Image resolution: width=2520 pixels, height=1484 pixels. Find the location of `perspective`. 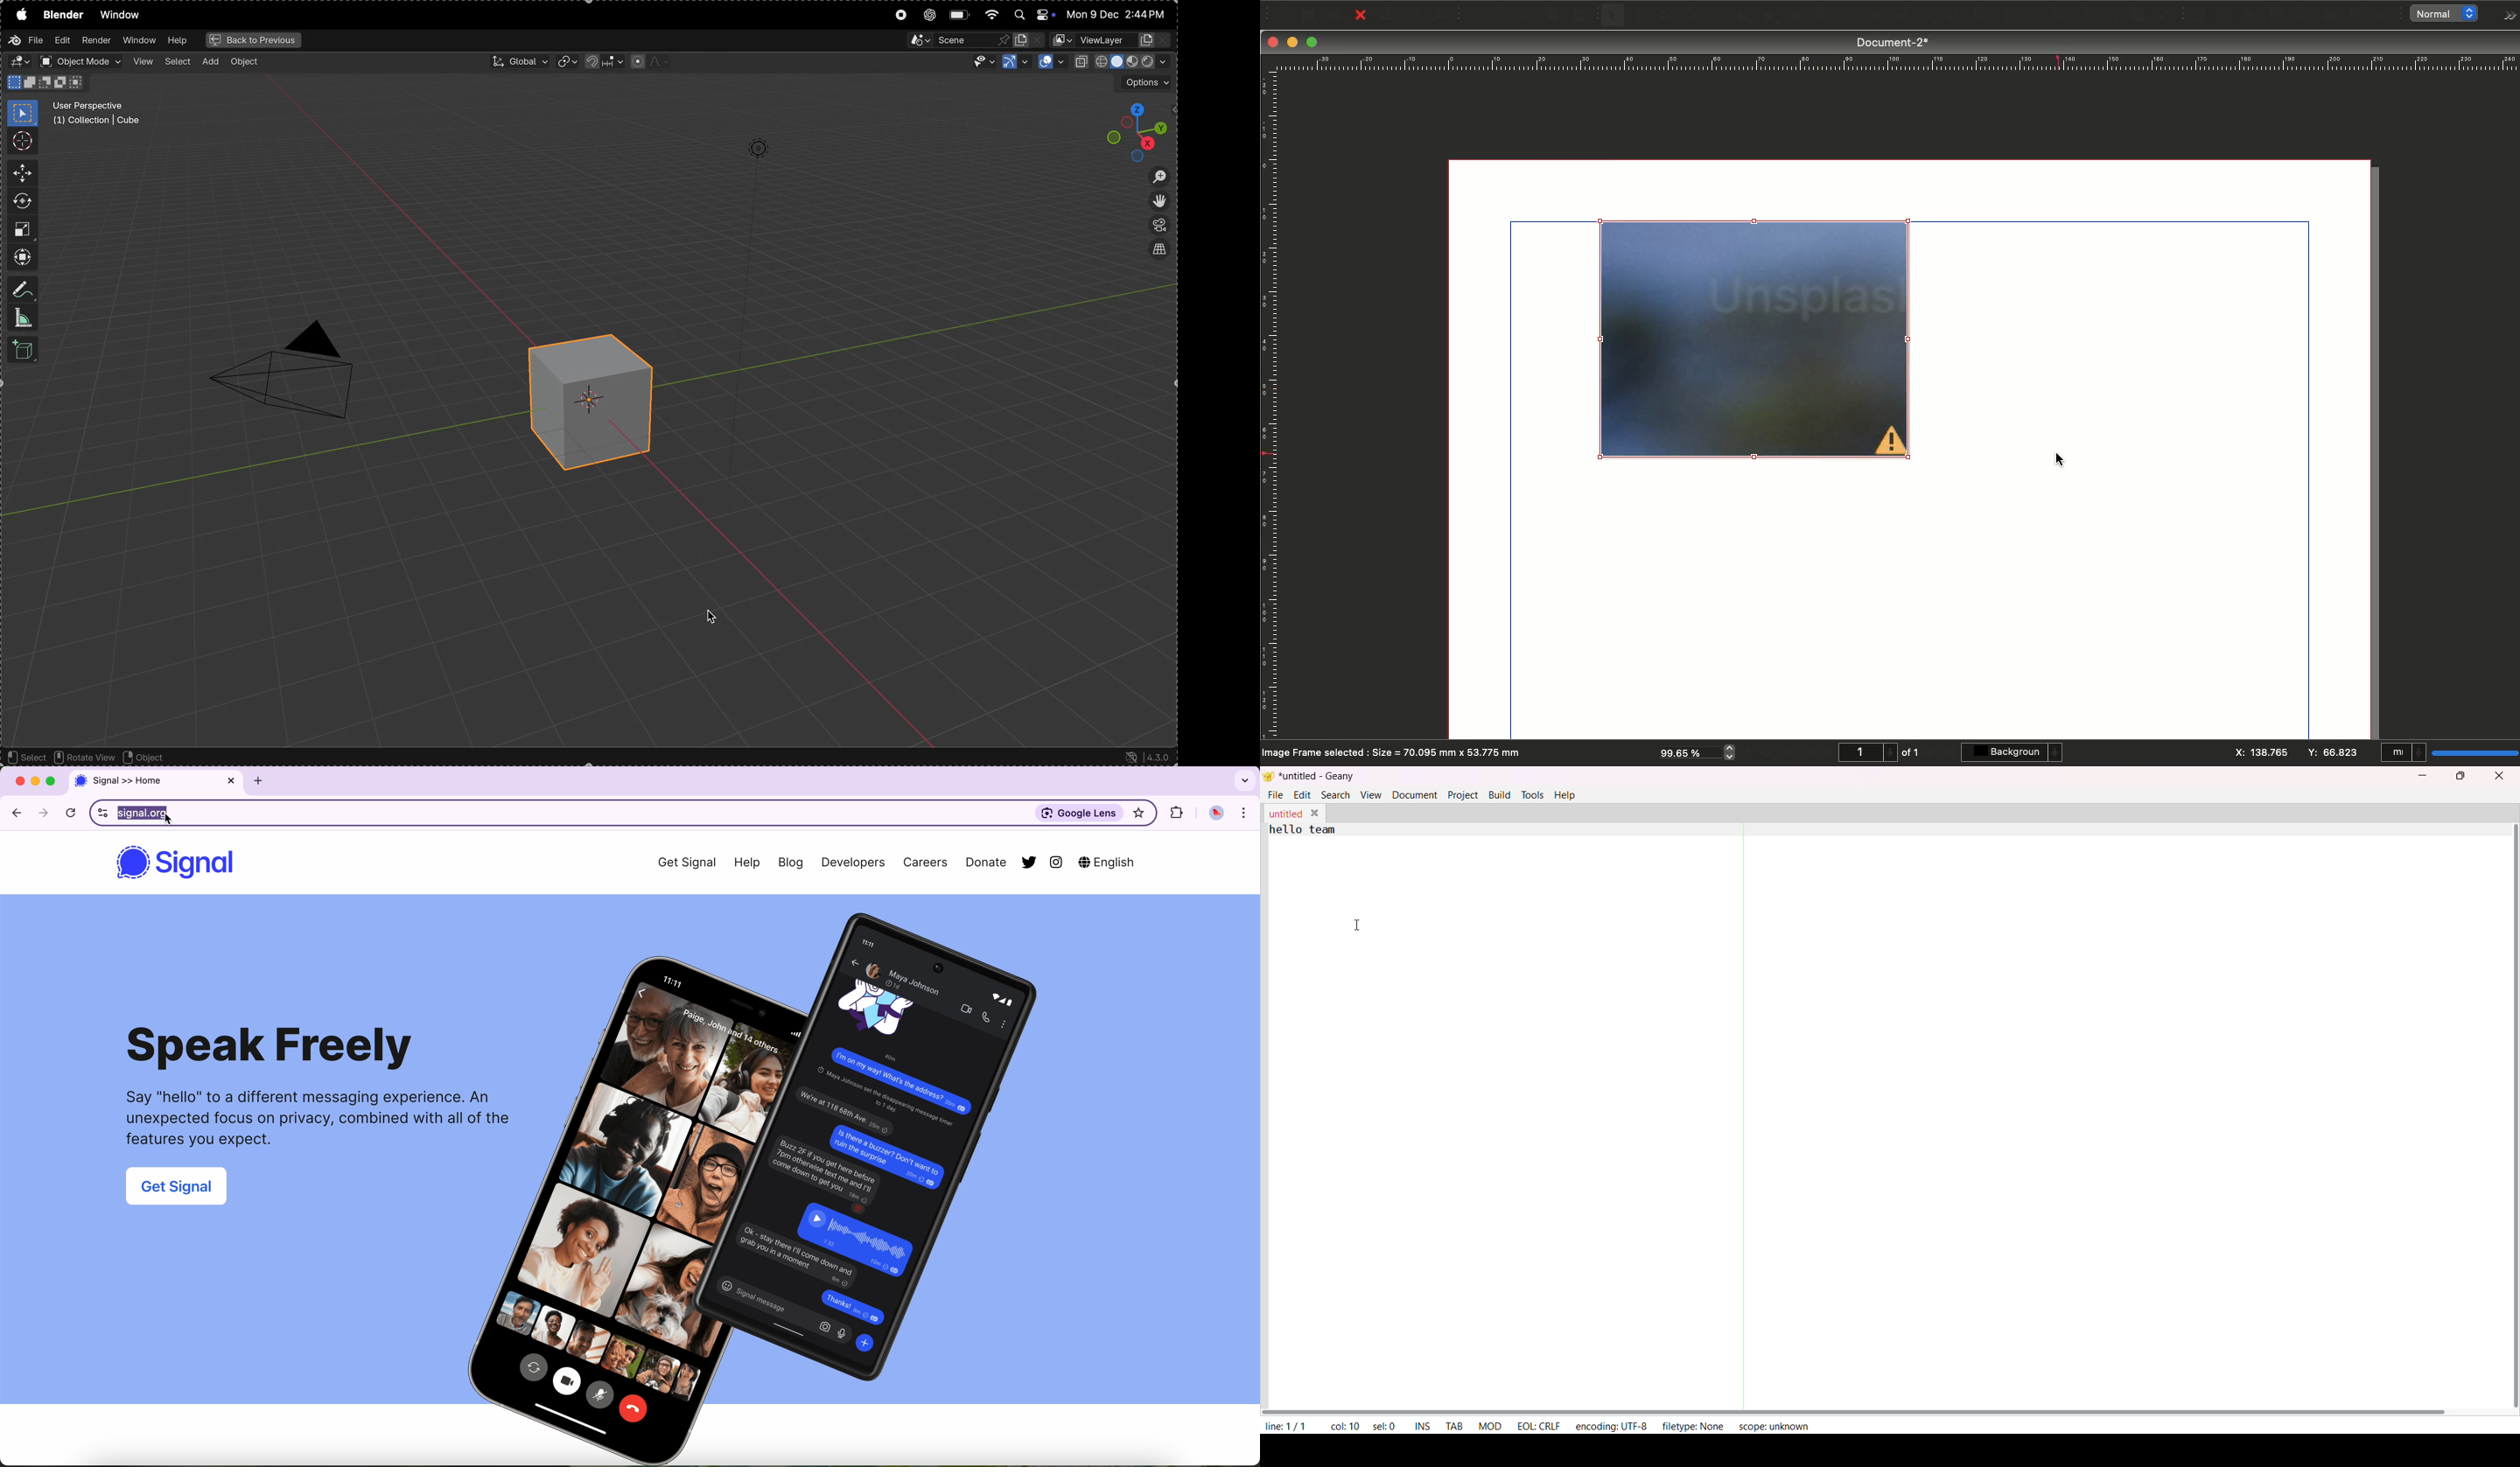

perspective is located at coordinates (1163, 226).